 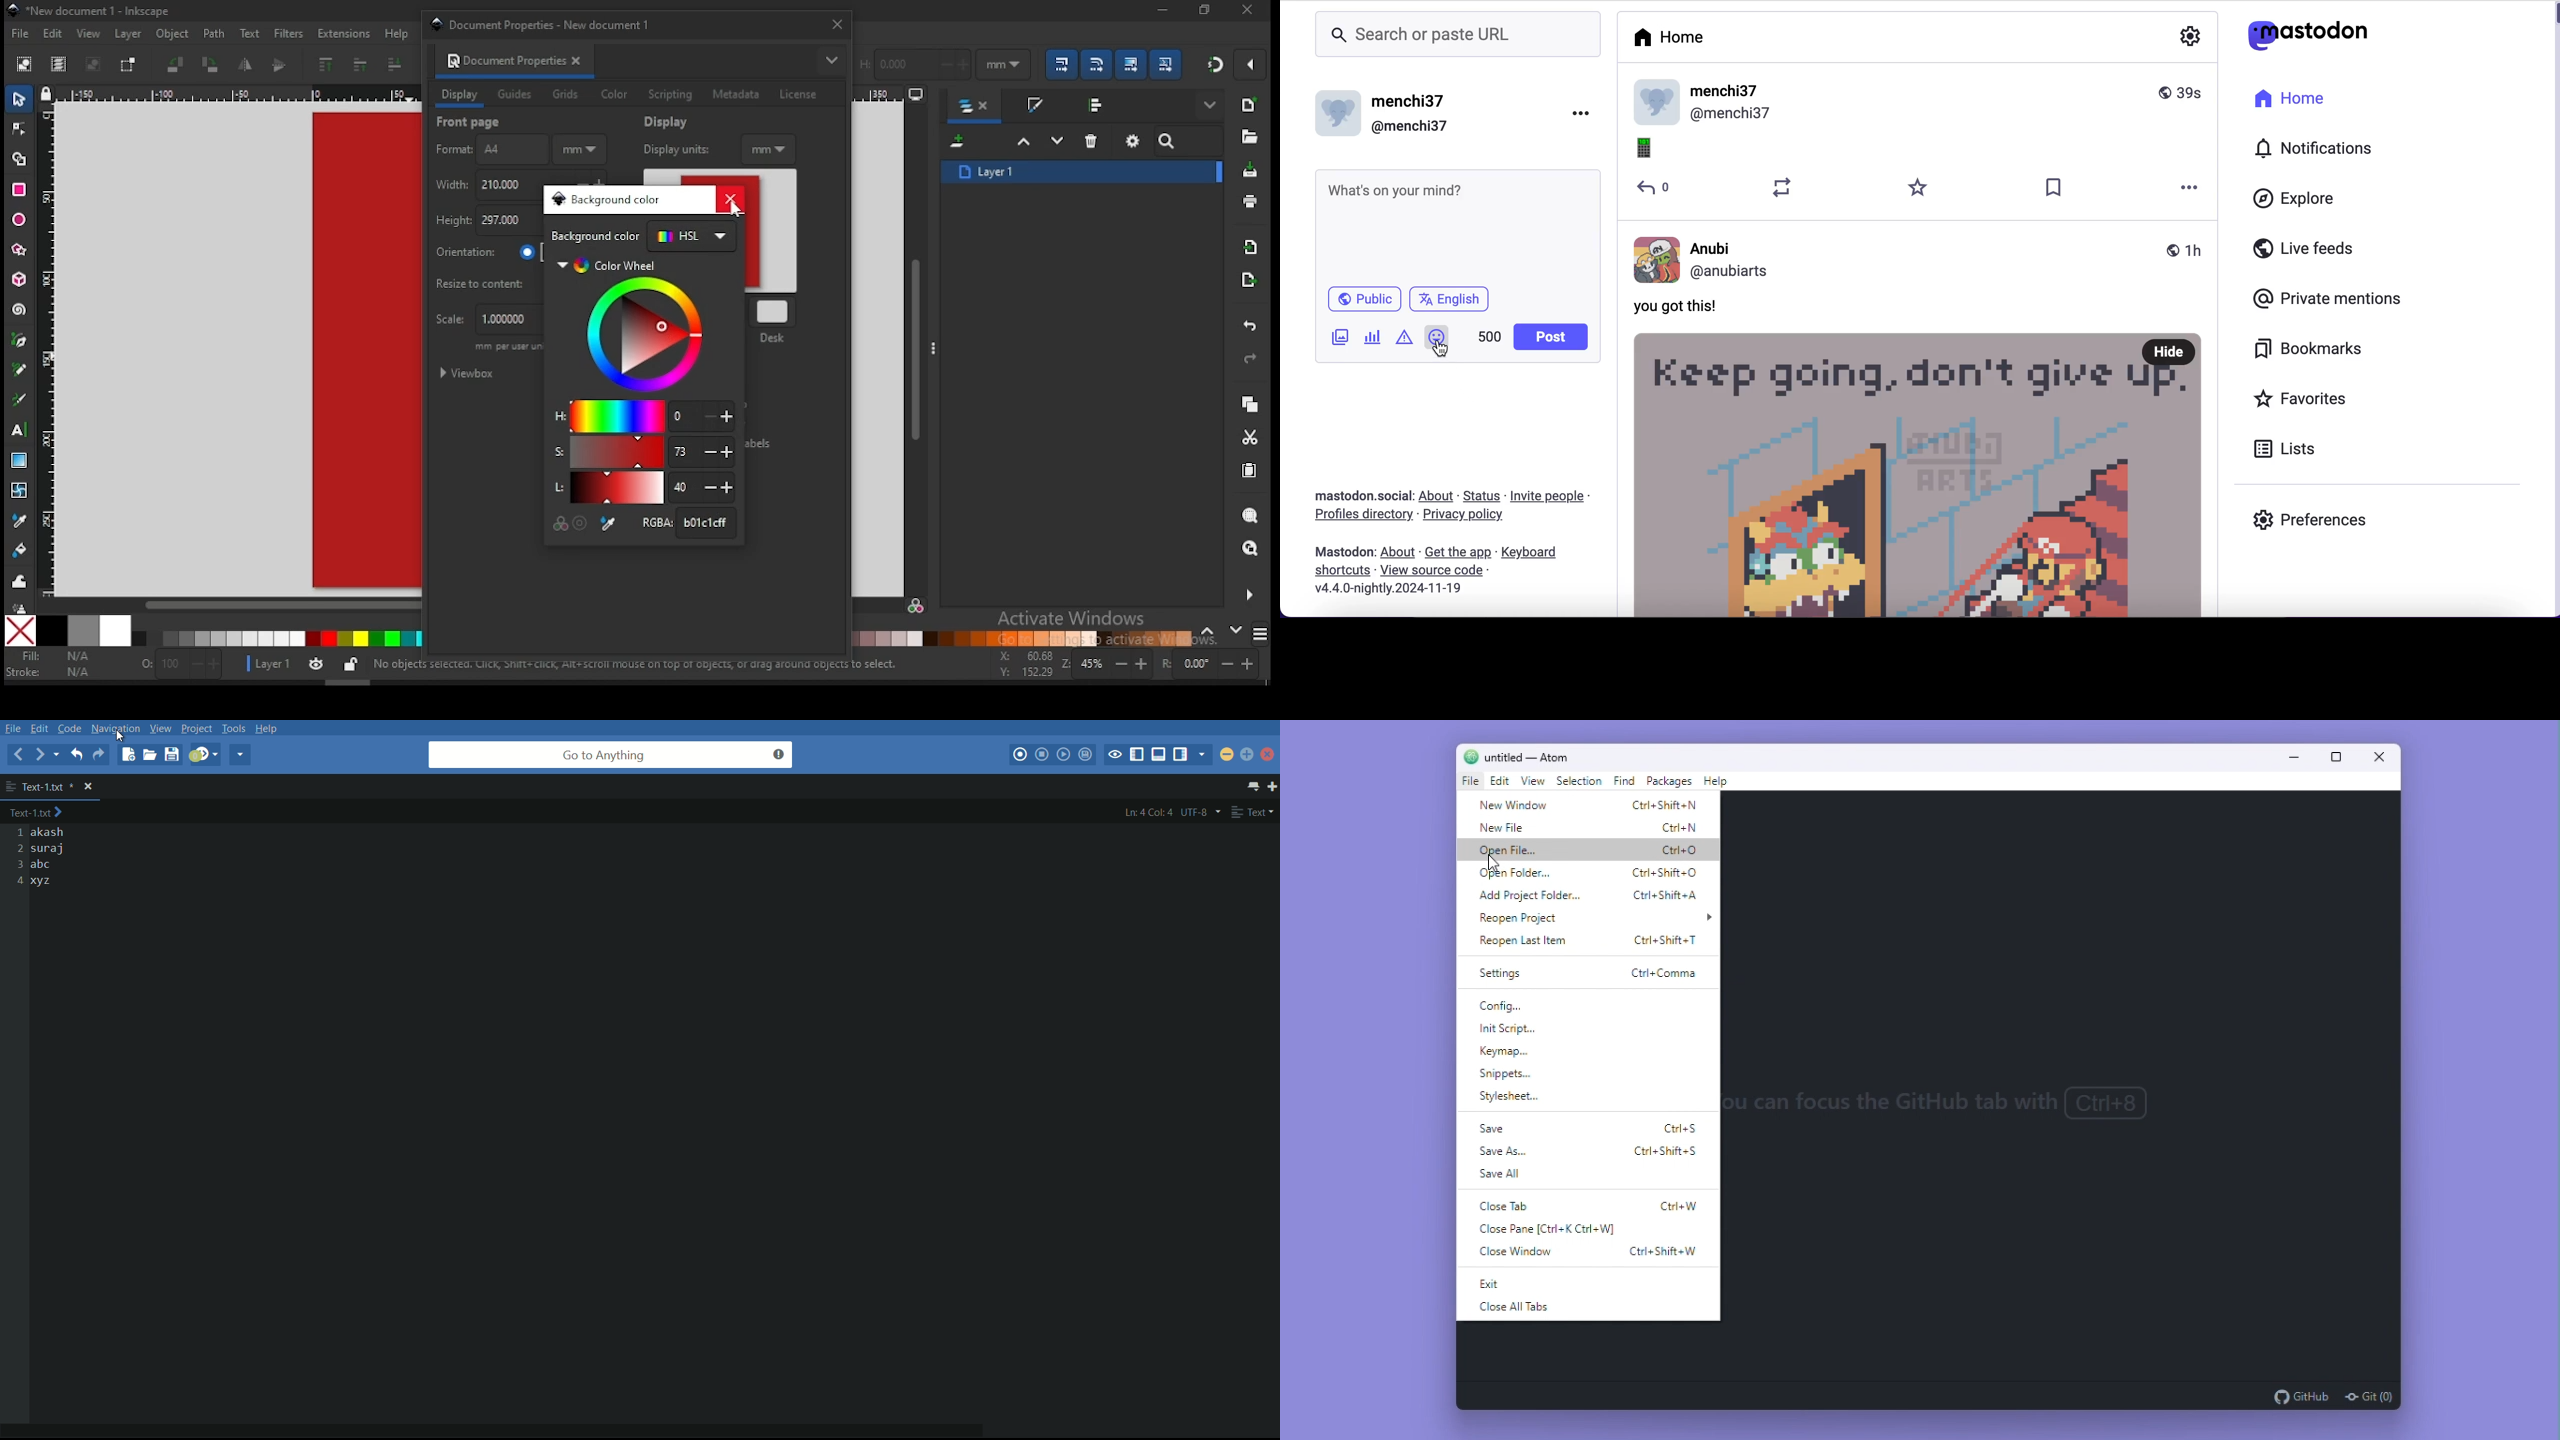 I want to click on pencil tool, so click(x=21, y=371).